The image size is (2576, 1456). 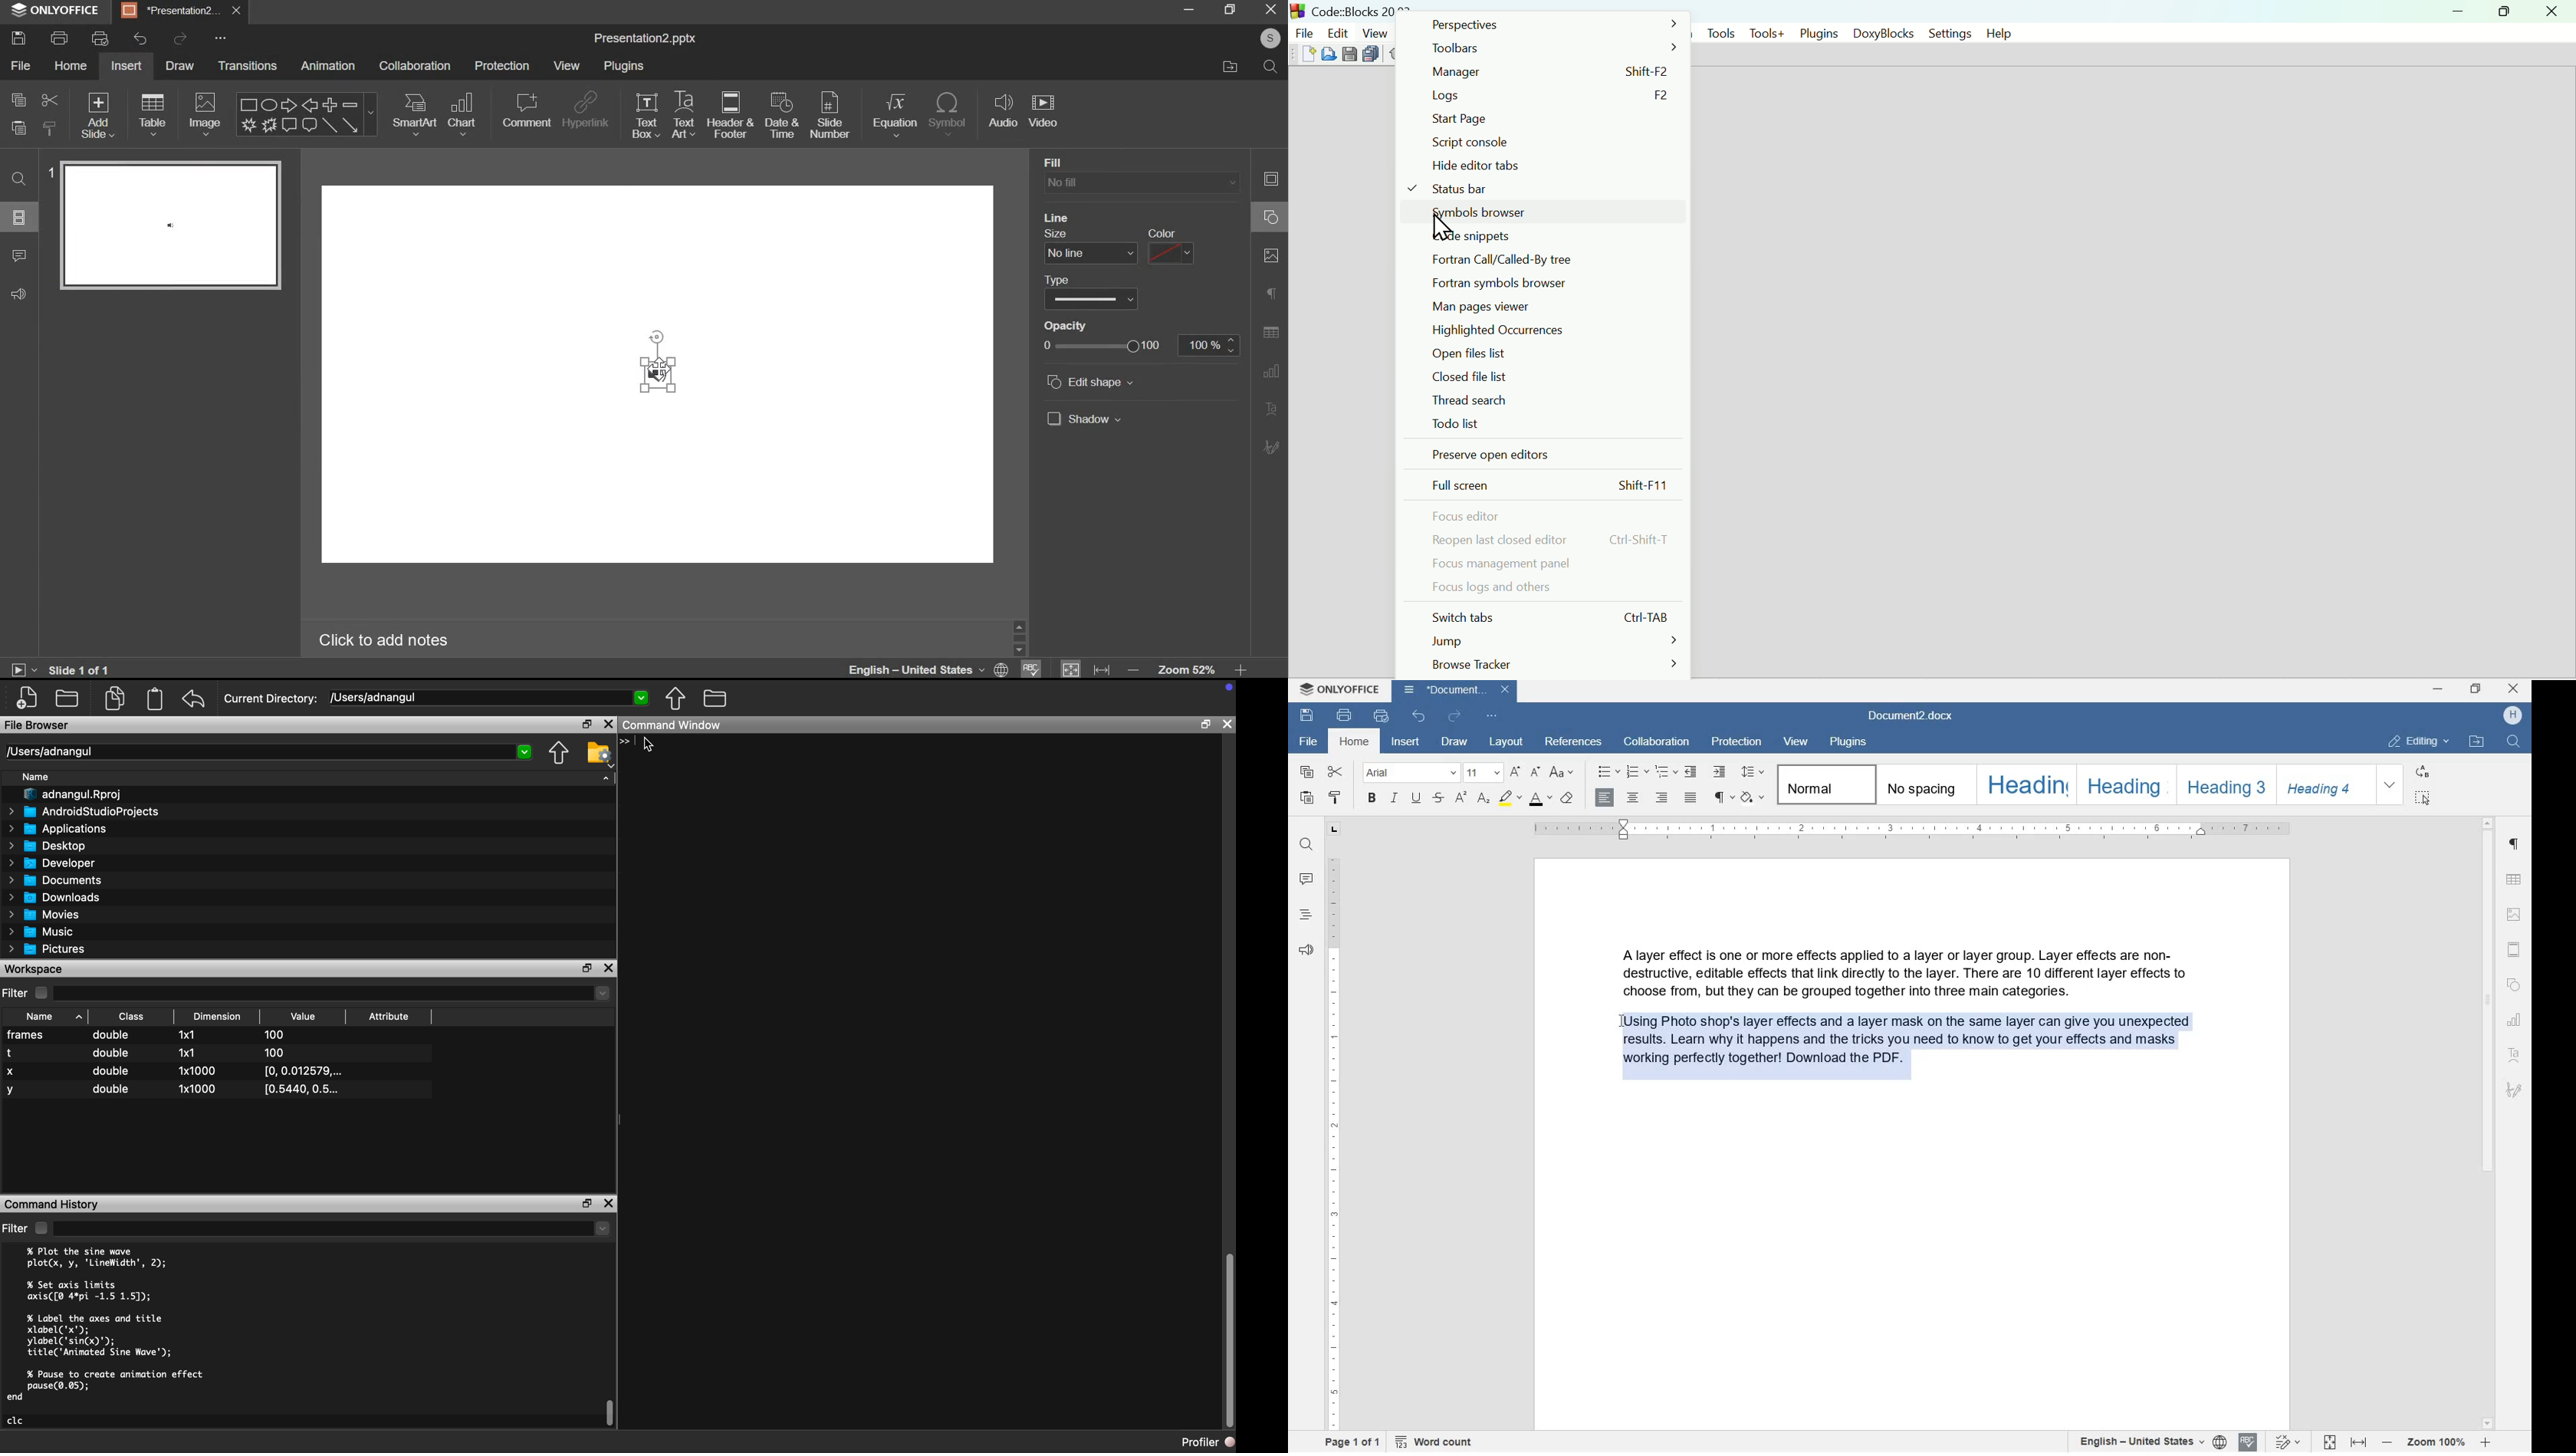 What do you see at coordinates (1332, 1143) in the screenshot?
I see `RULER` at bounding box center [1332, 1143].